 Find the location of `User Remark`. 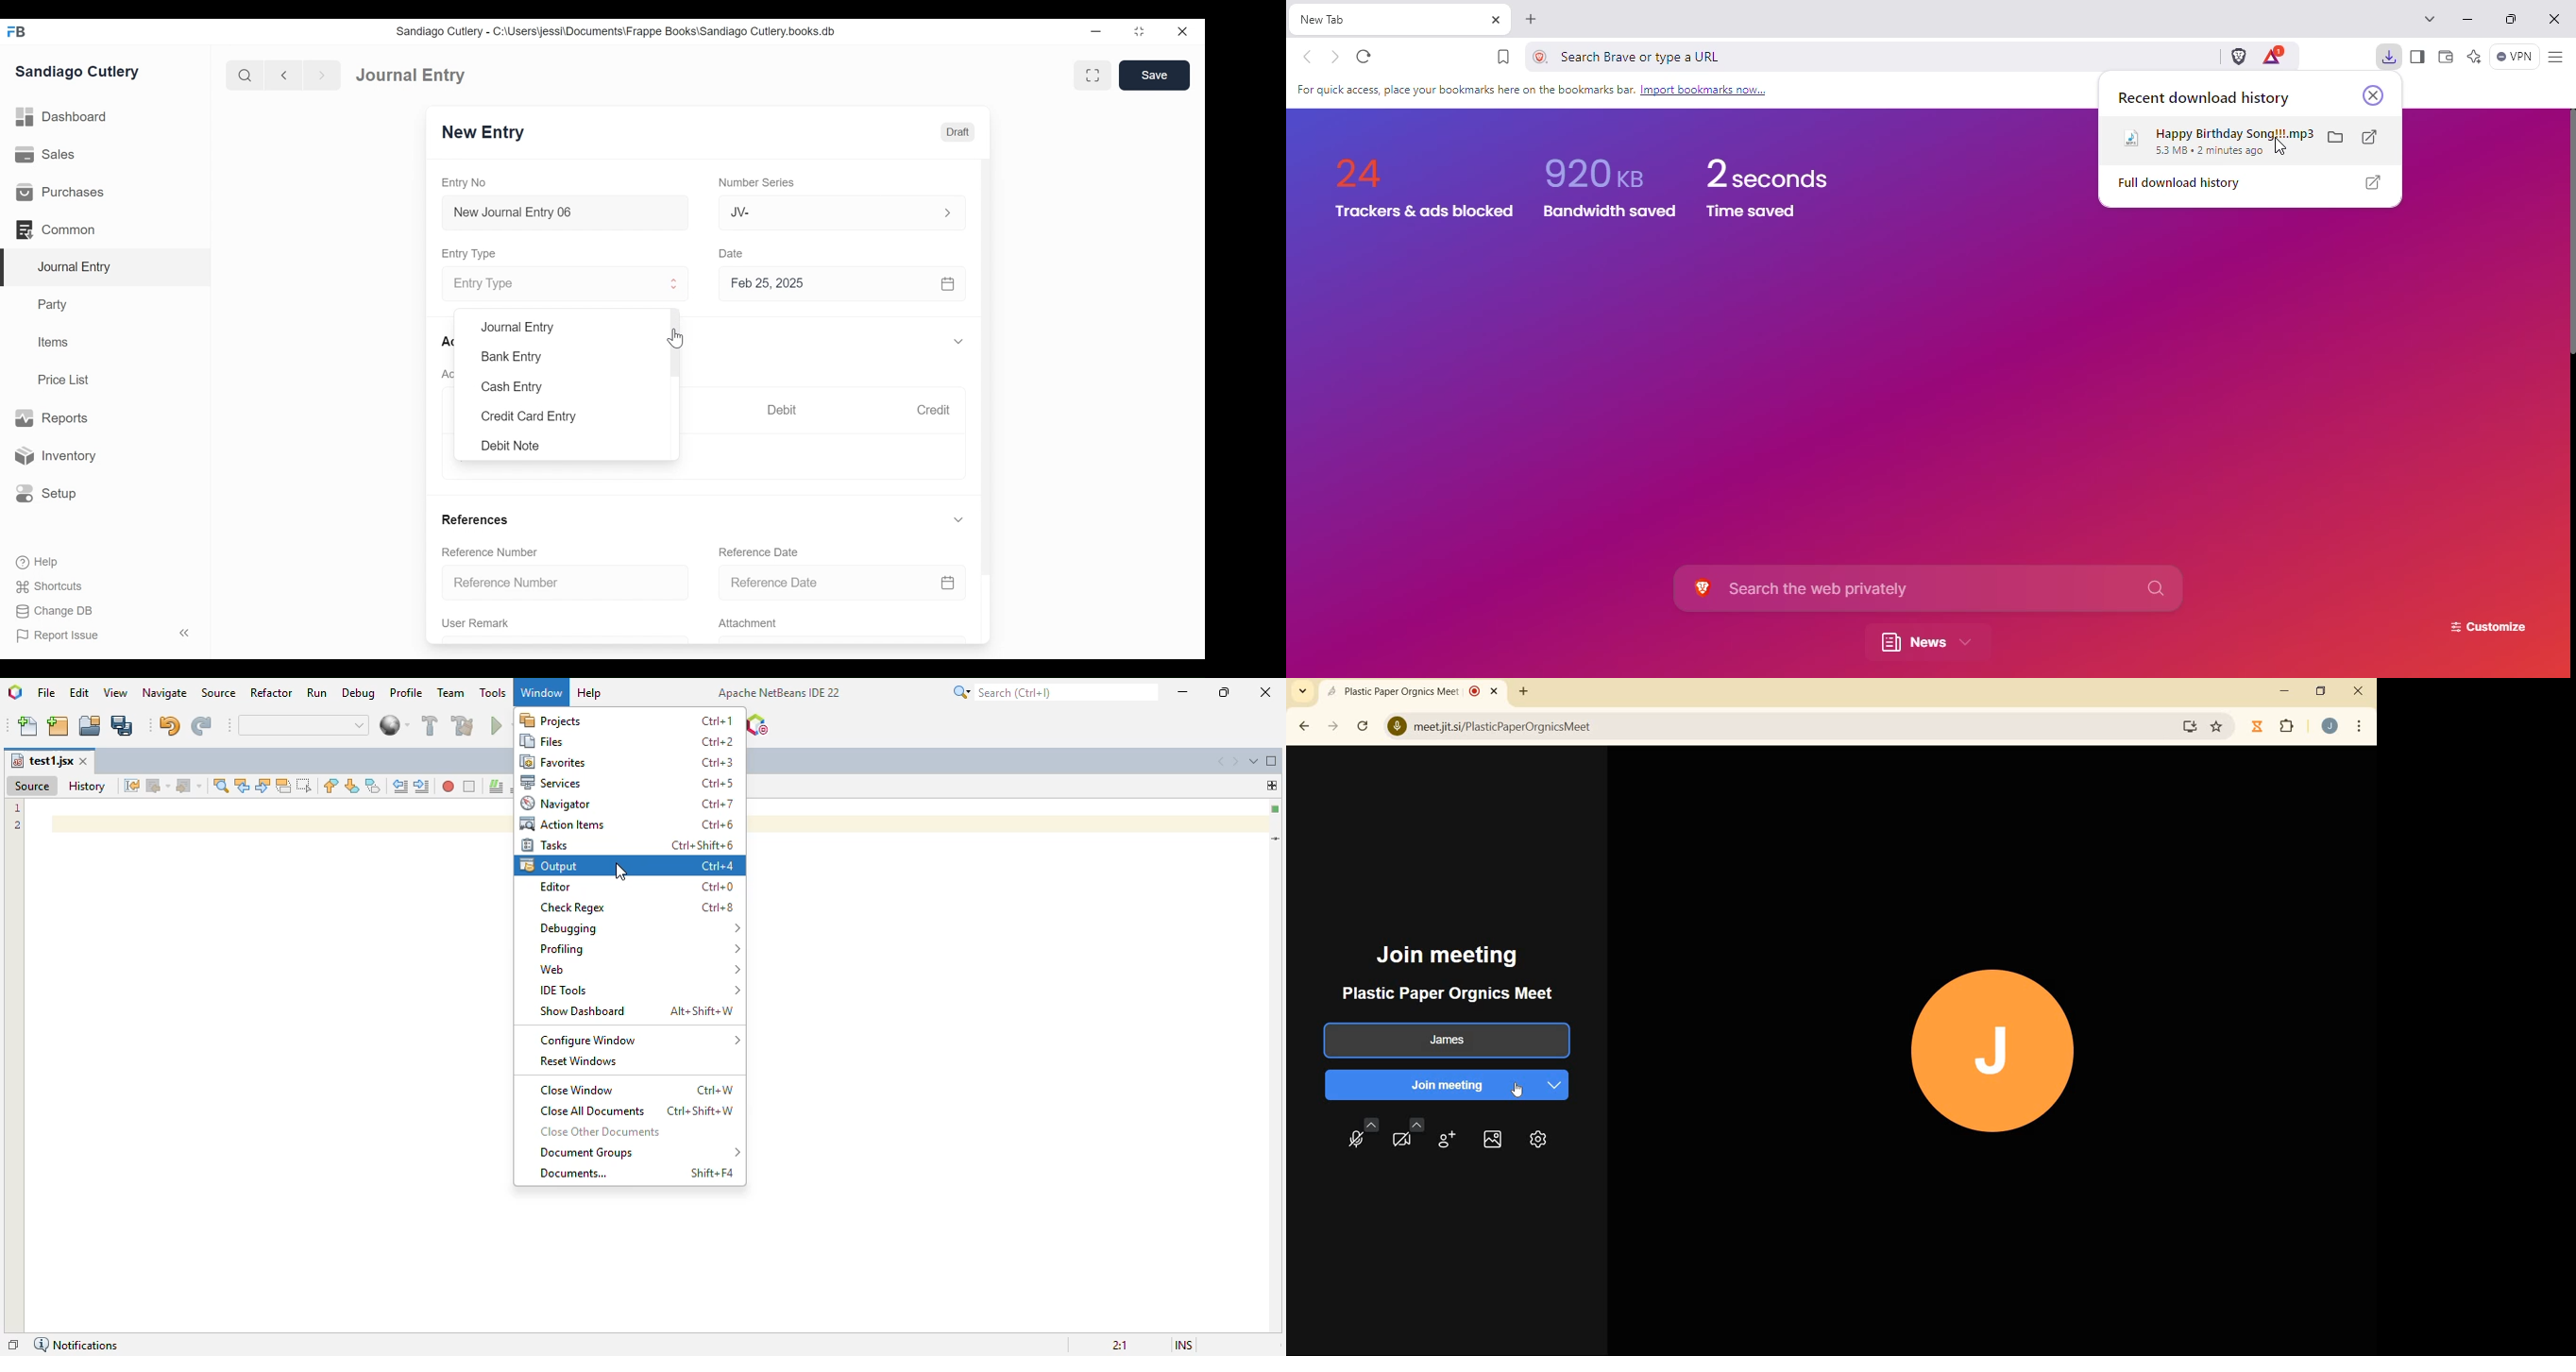

User Remark is located at coordinates (476, 623).